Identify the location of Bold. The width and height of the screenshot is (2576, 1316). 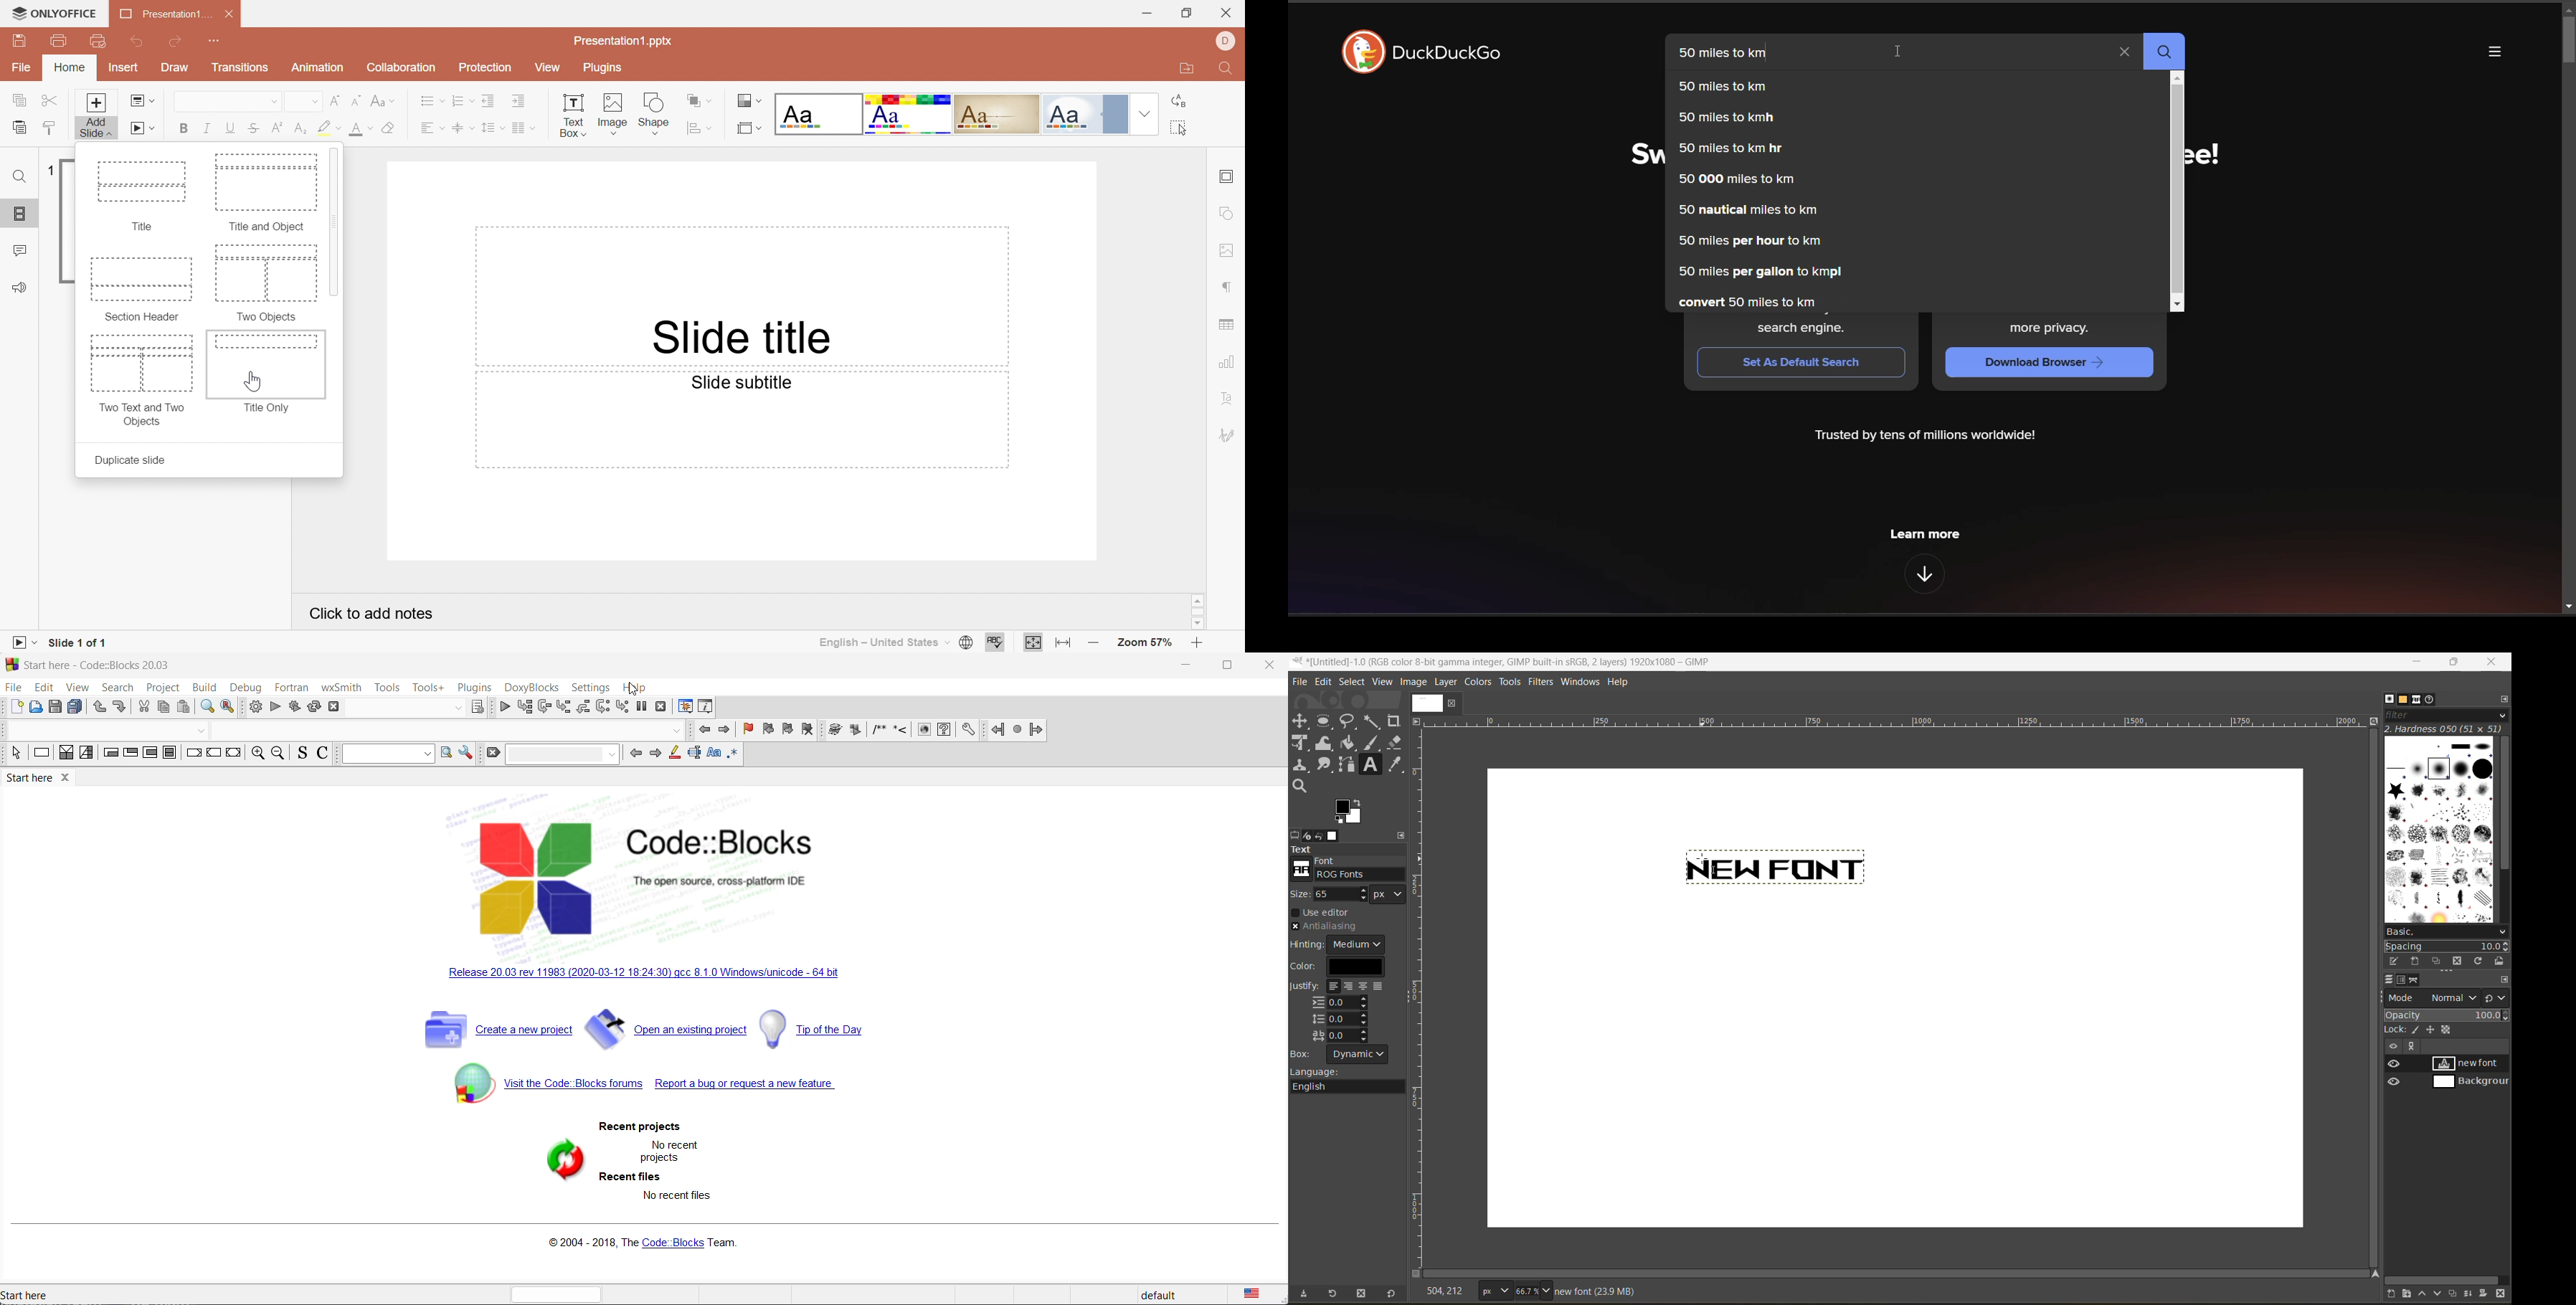
(186, 126).